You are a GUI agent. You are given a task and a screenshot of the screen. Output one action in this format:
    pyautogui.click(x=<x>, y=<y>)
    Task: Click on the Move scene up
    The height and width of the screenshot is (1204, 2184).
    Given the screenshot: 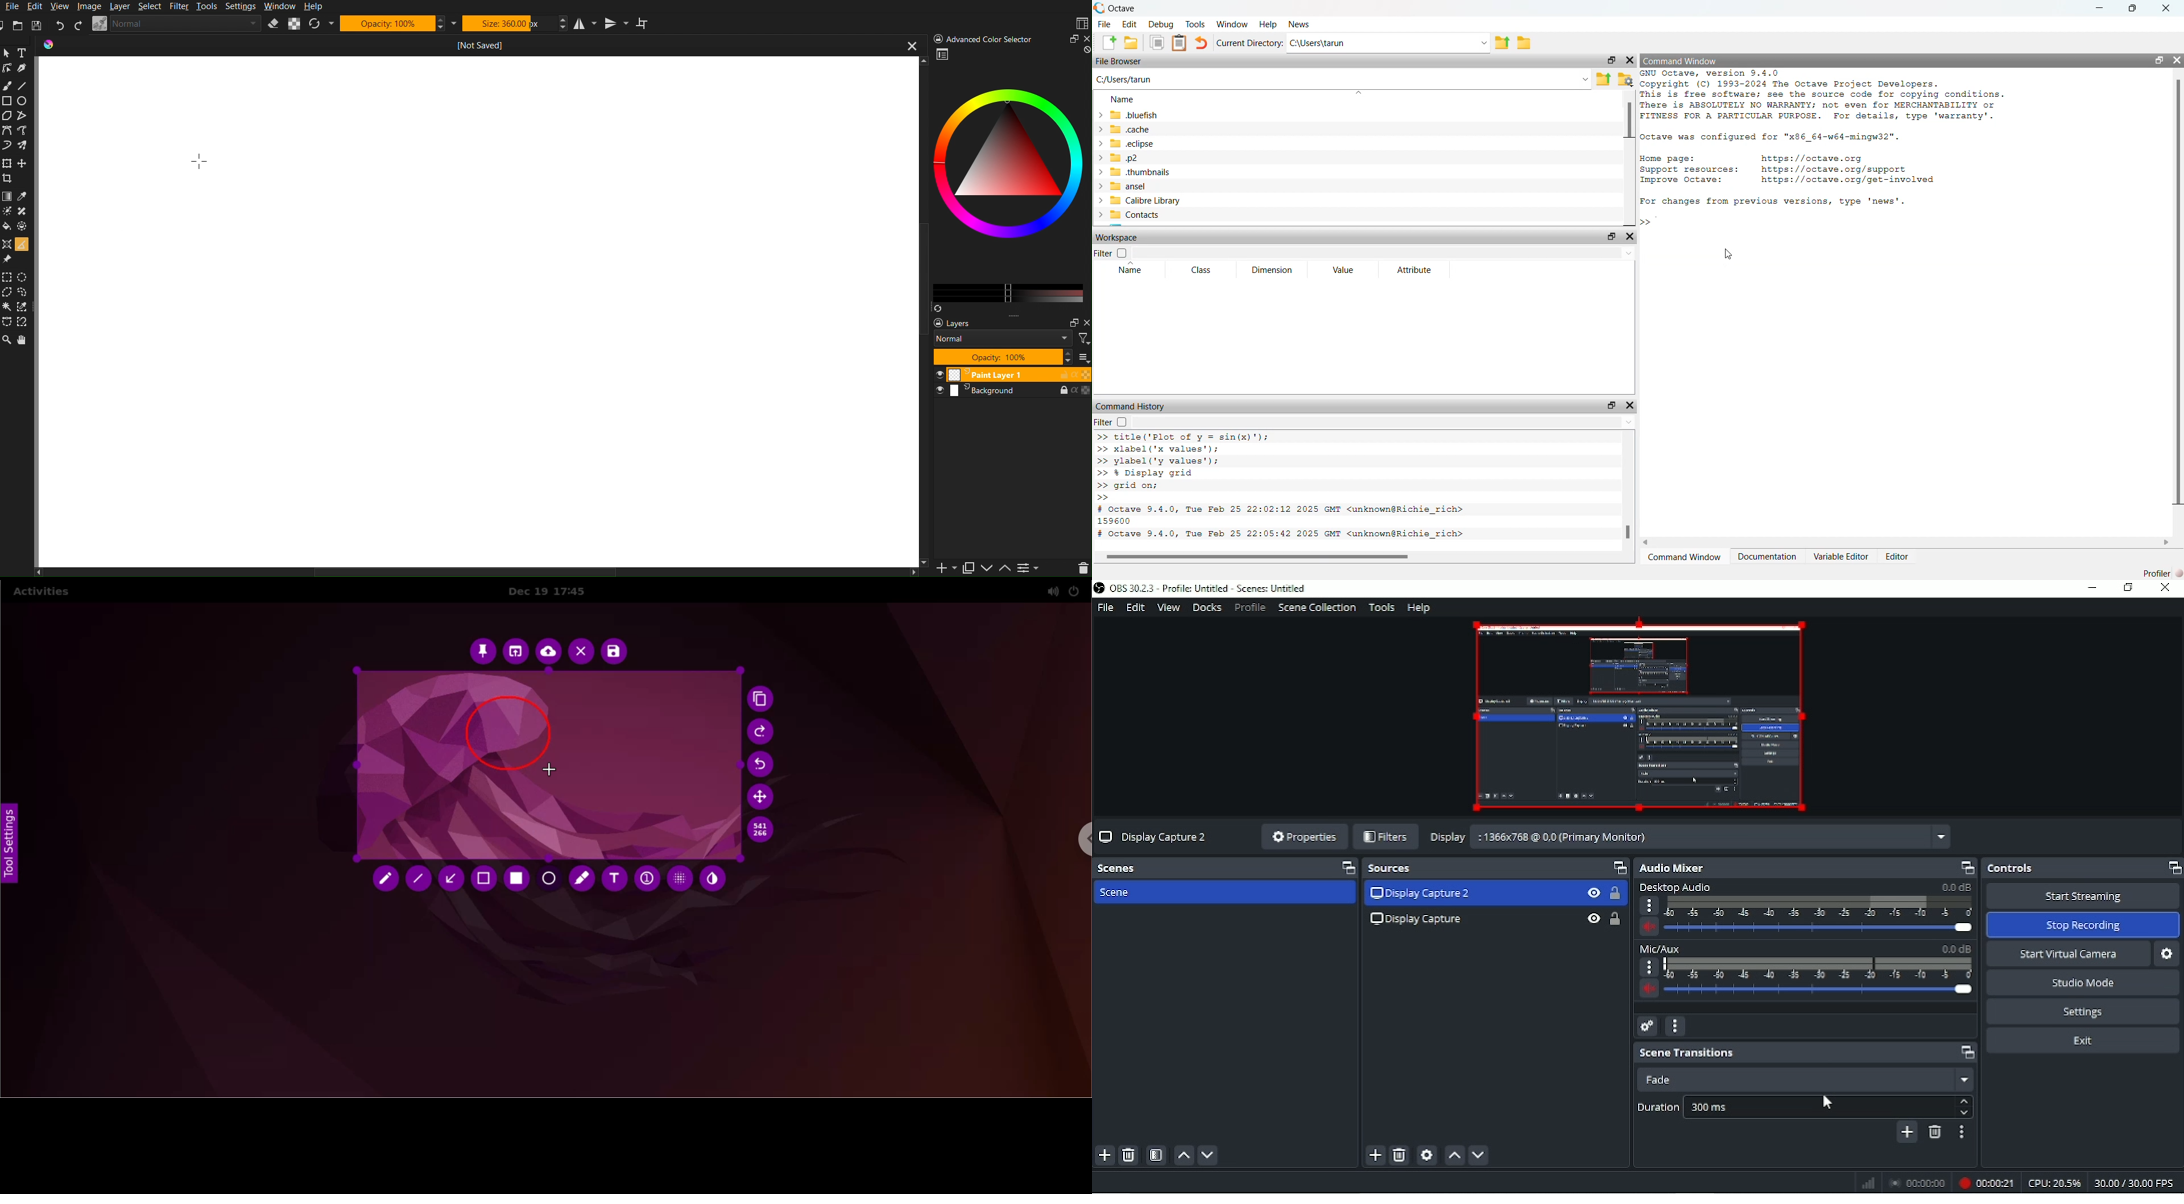 What is the action you would take?
    pyautogui.click(x=1182, y=1155)
    